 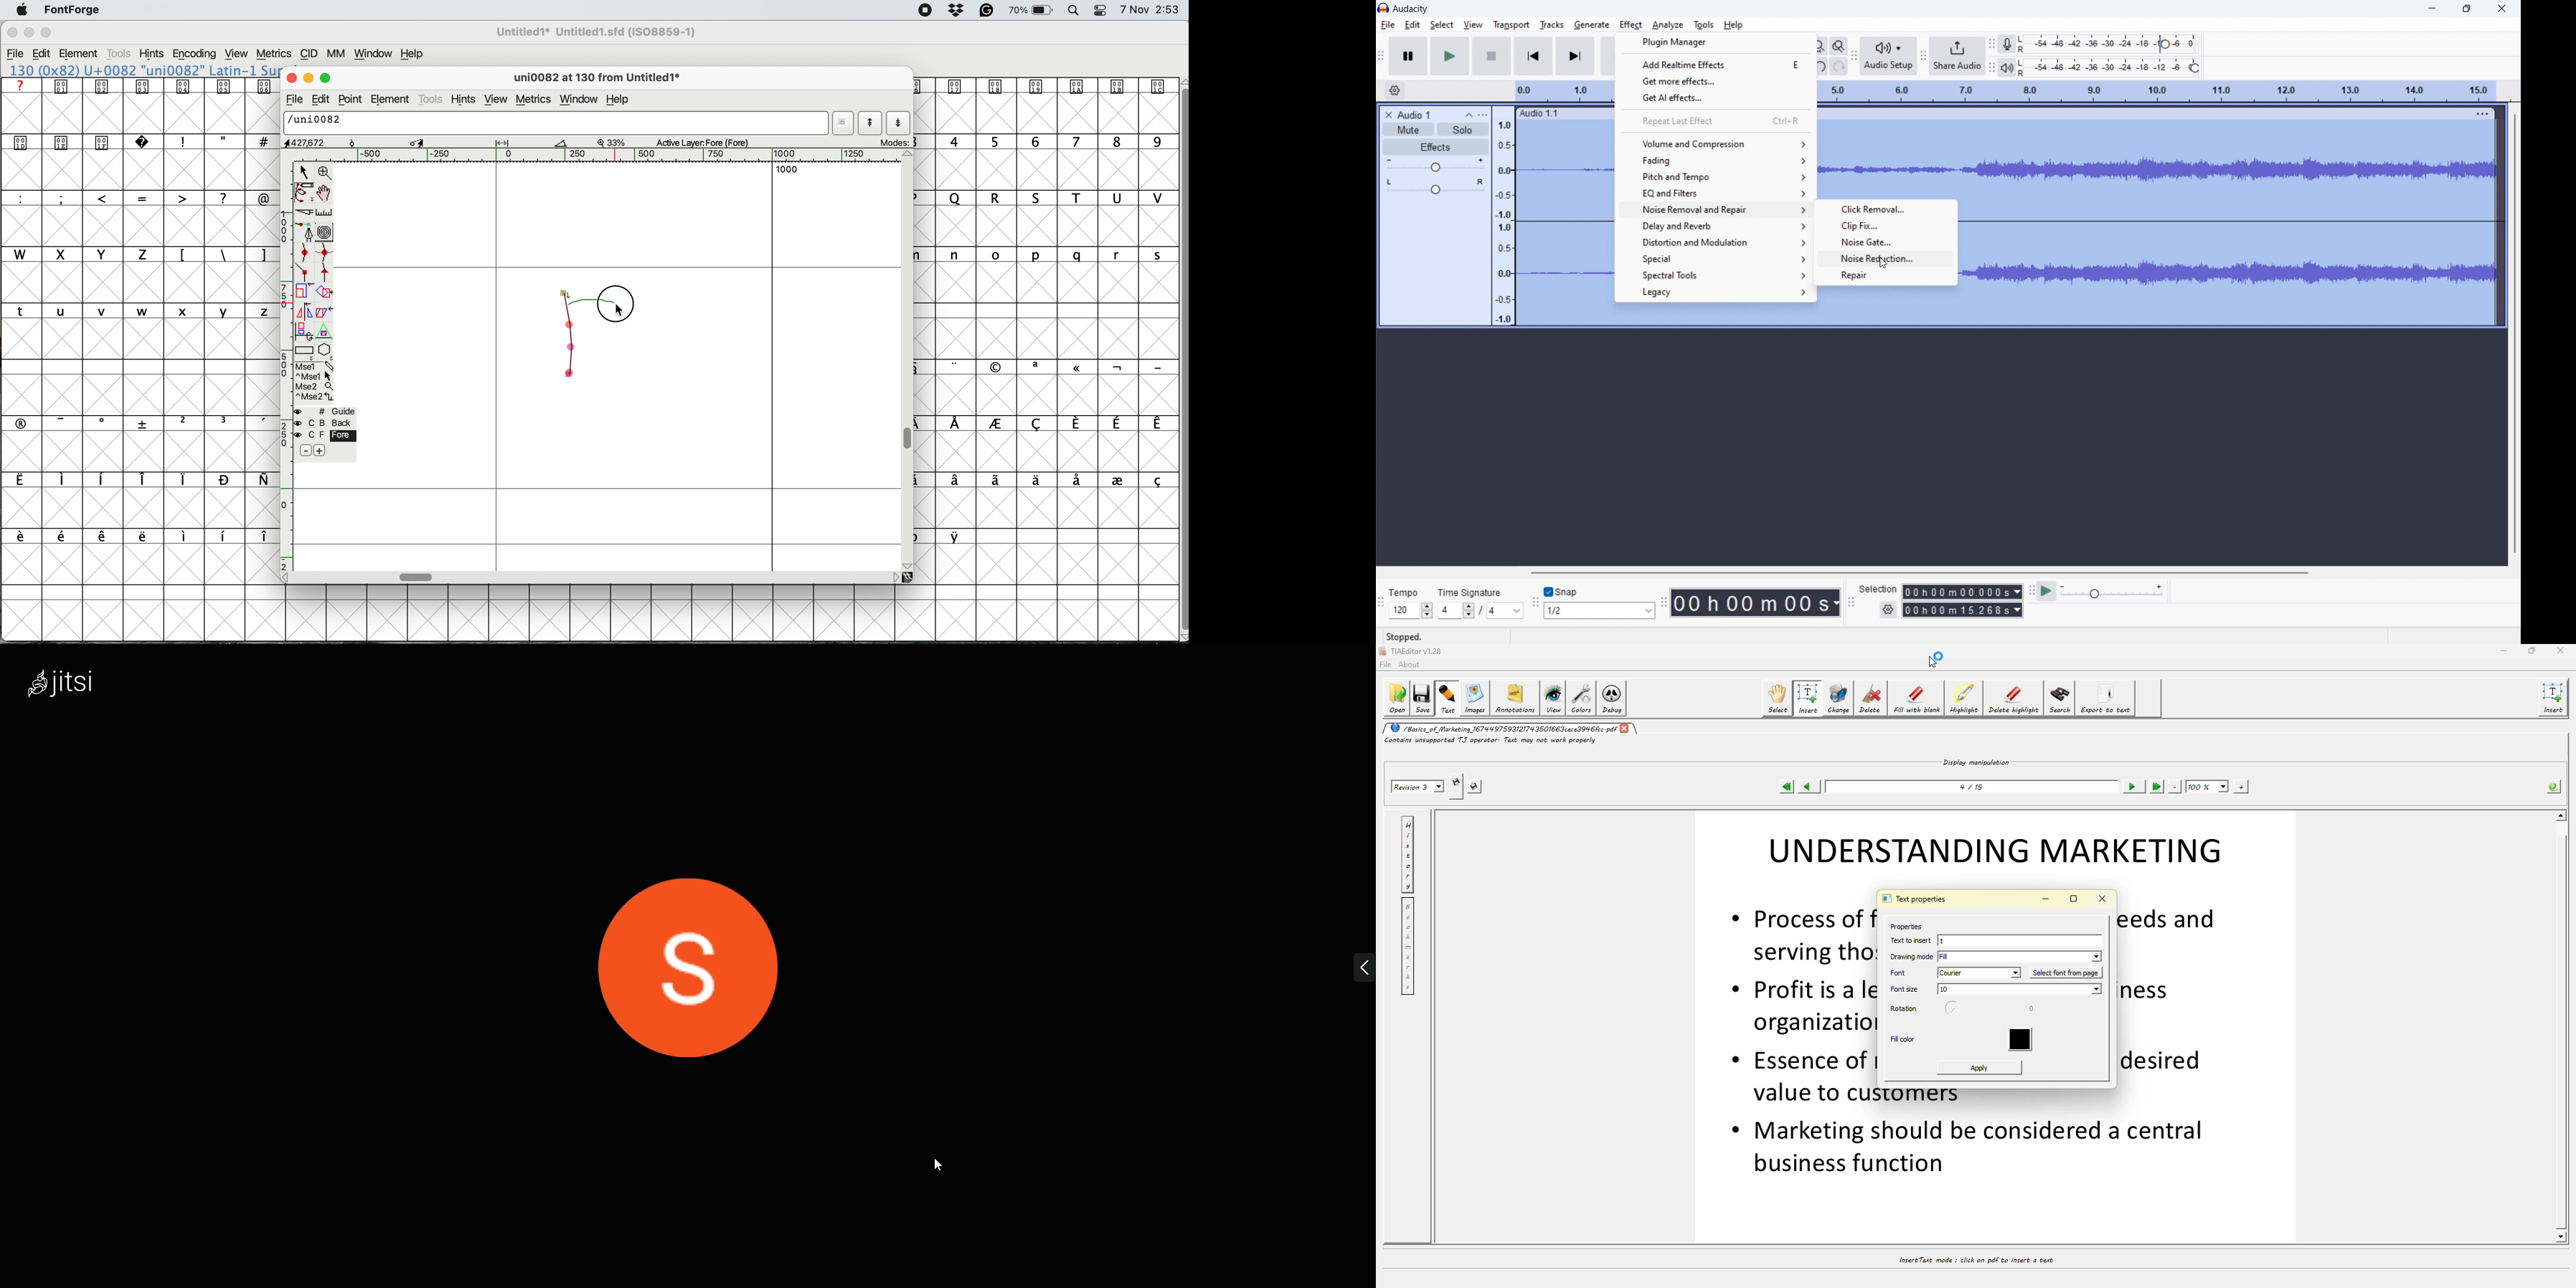 What do you see at coordinates (2113, 592) in the screenshot?
I see `playback meter` at bounding box center [2113, 592].